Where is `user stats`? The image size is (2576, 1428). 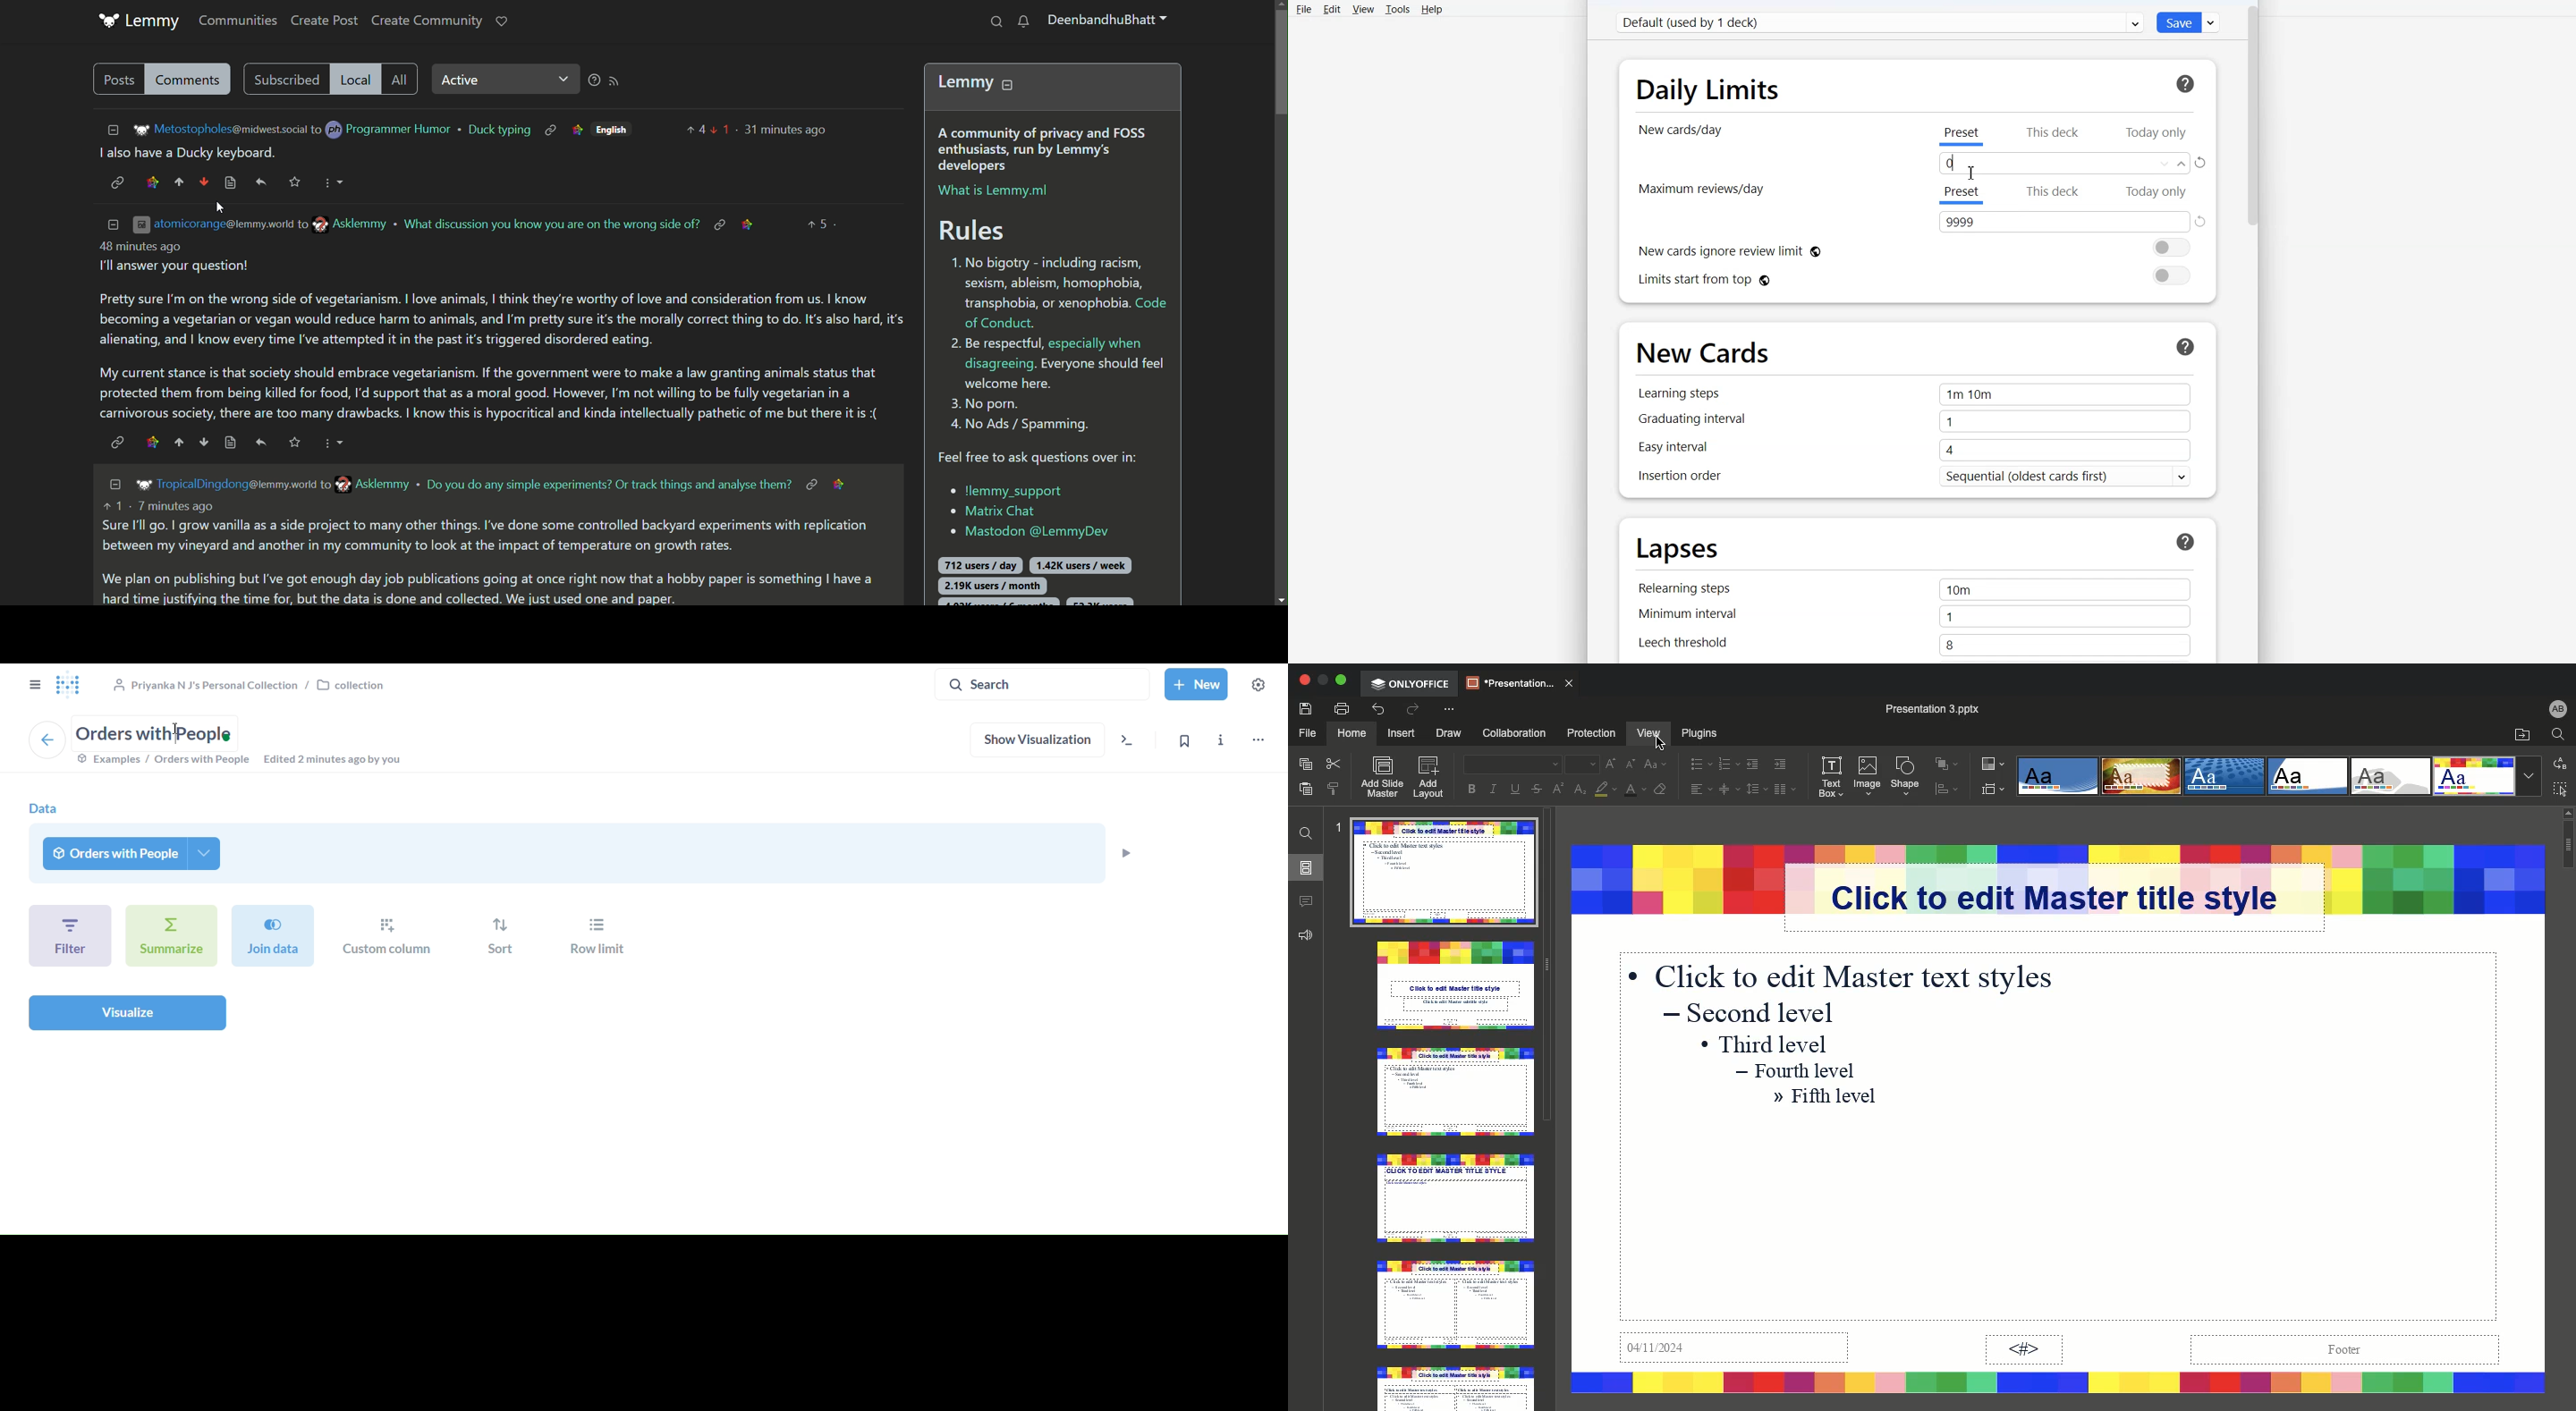 user stats is located at coordinates (1046, 576).